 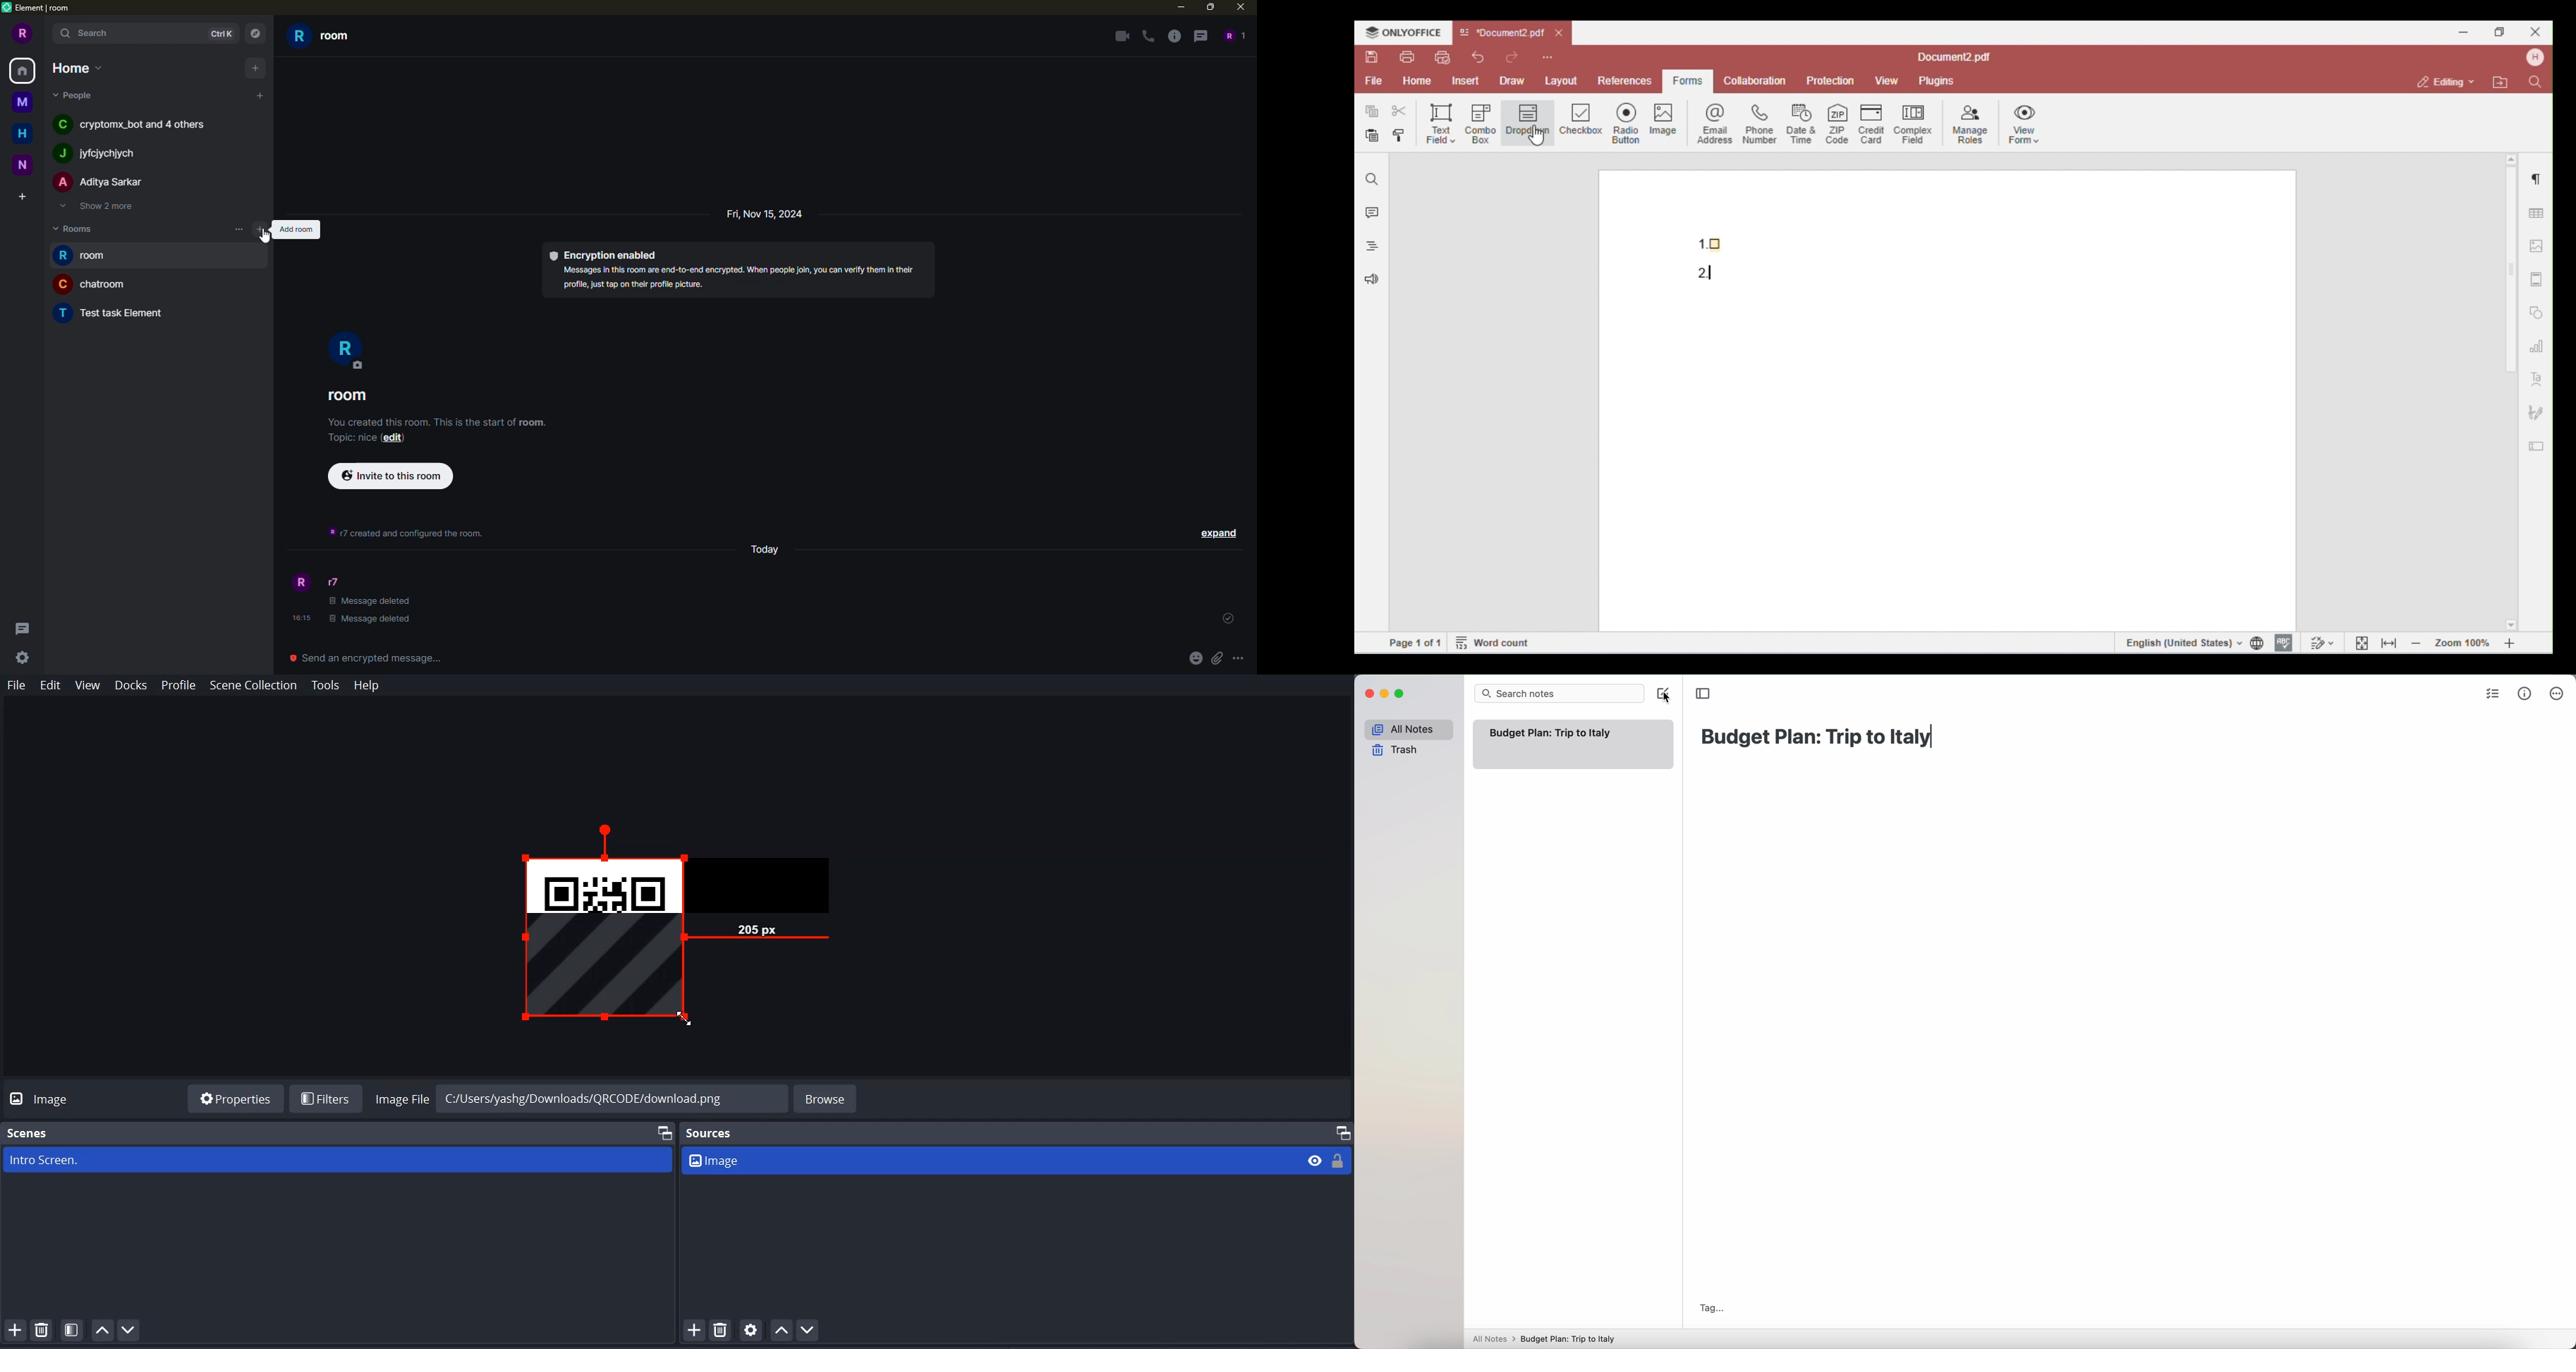 What do you see at coordinates (130, 1330) in the screenshot?
I see `Move Scene Down ` at bounding box center [130, 1330].